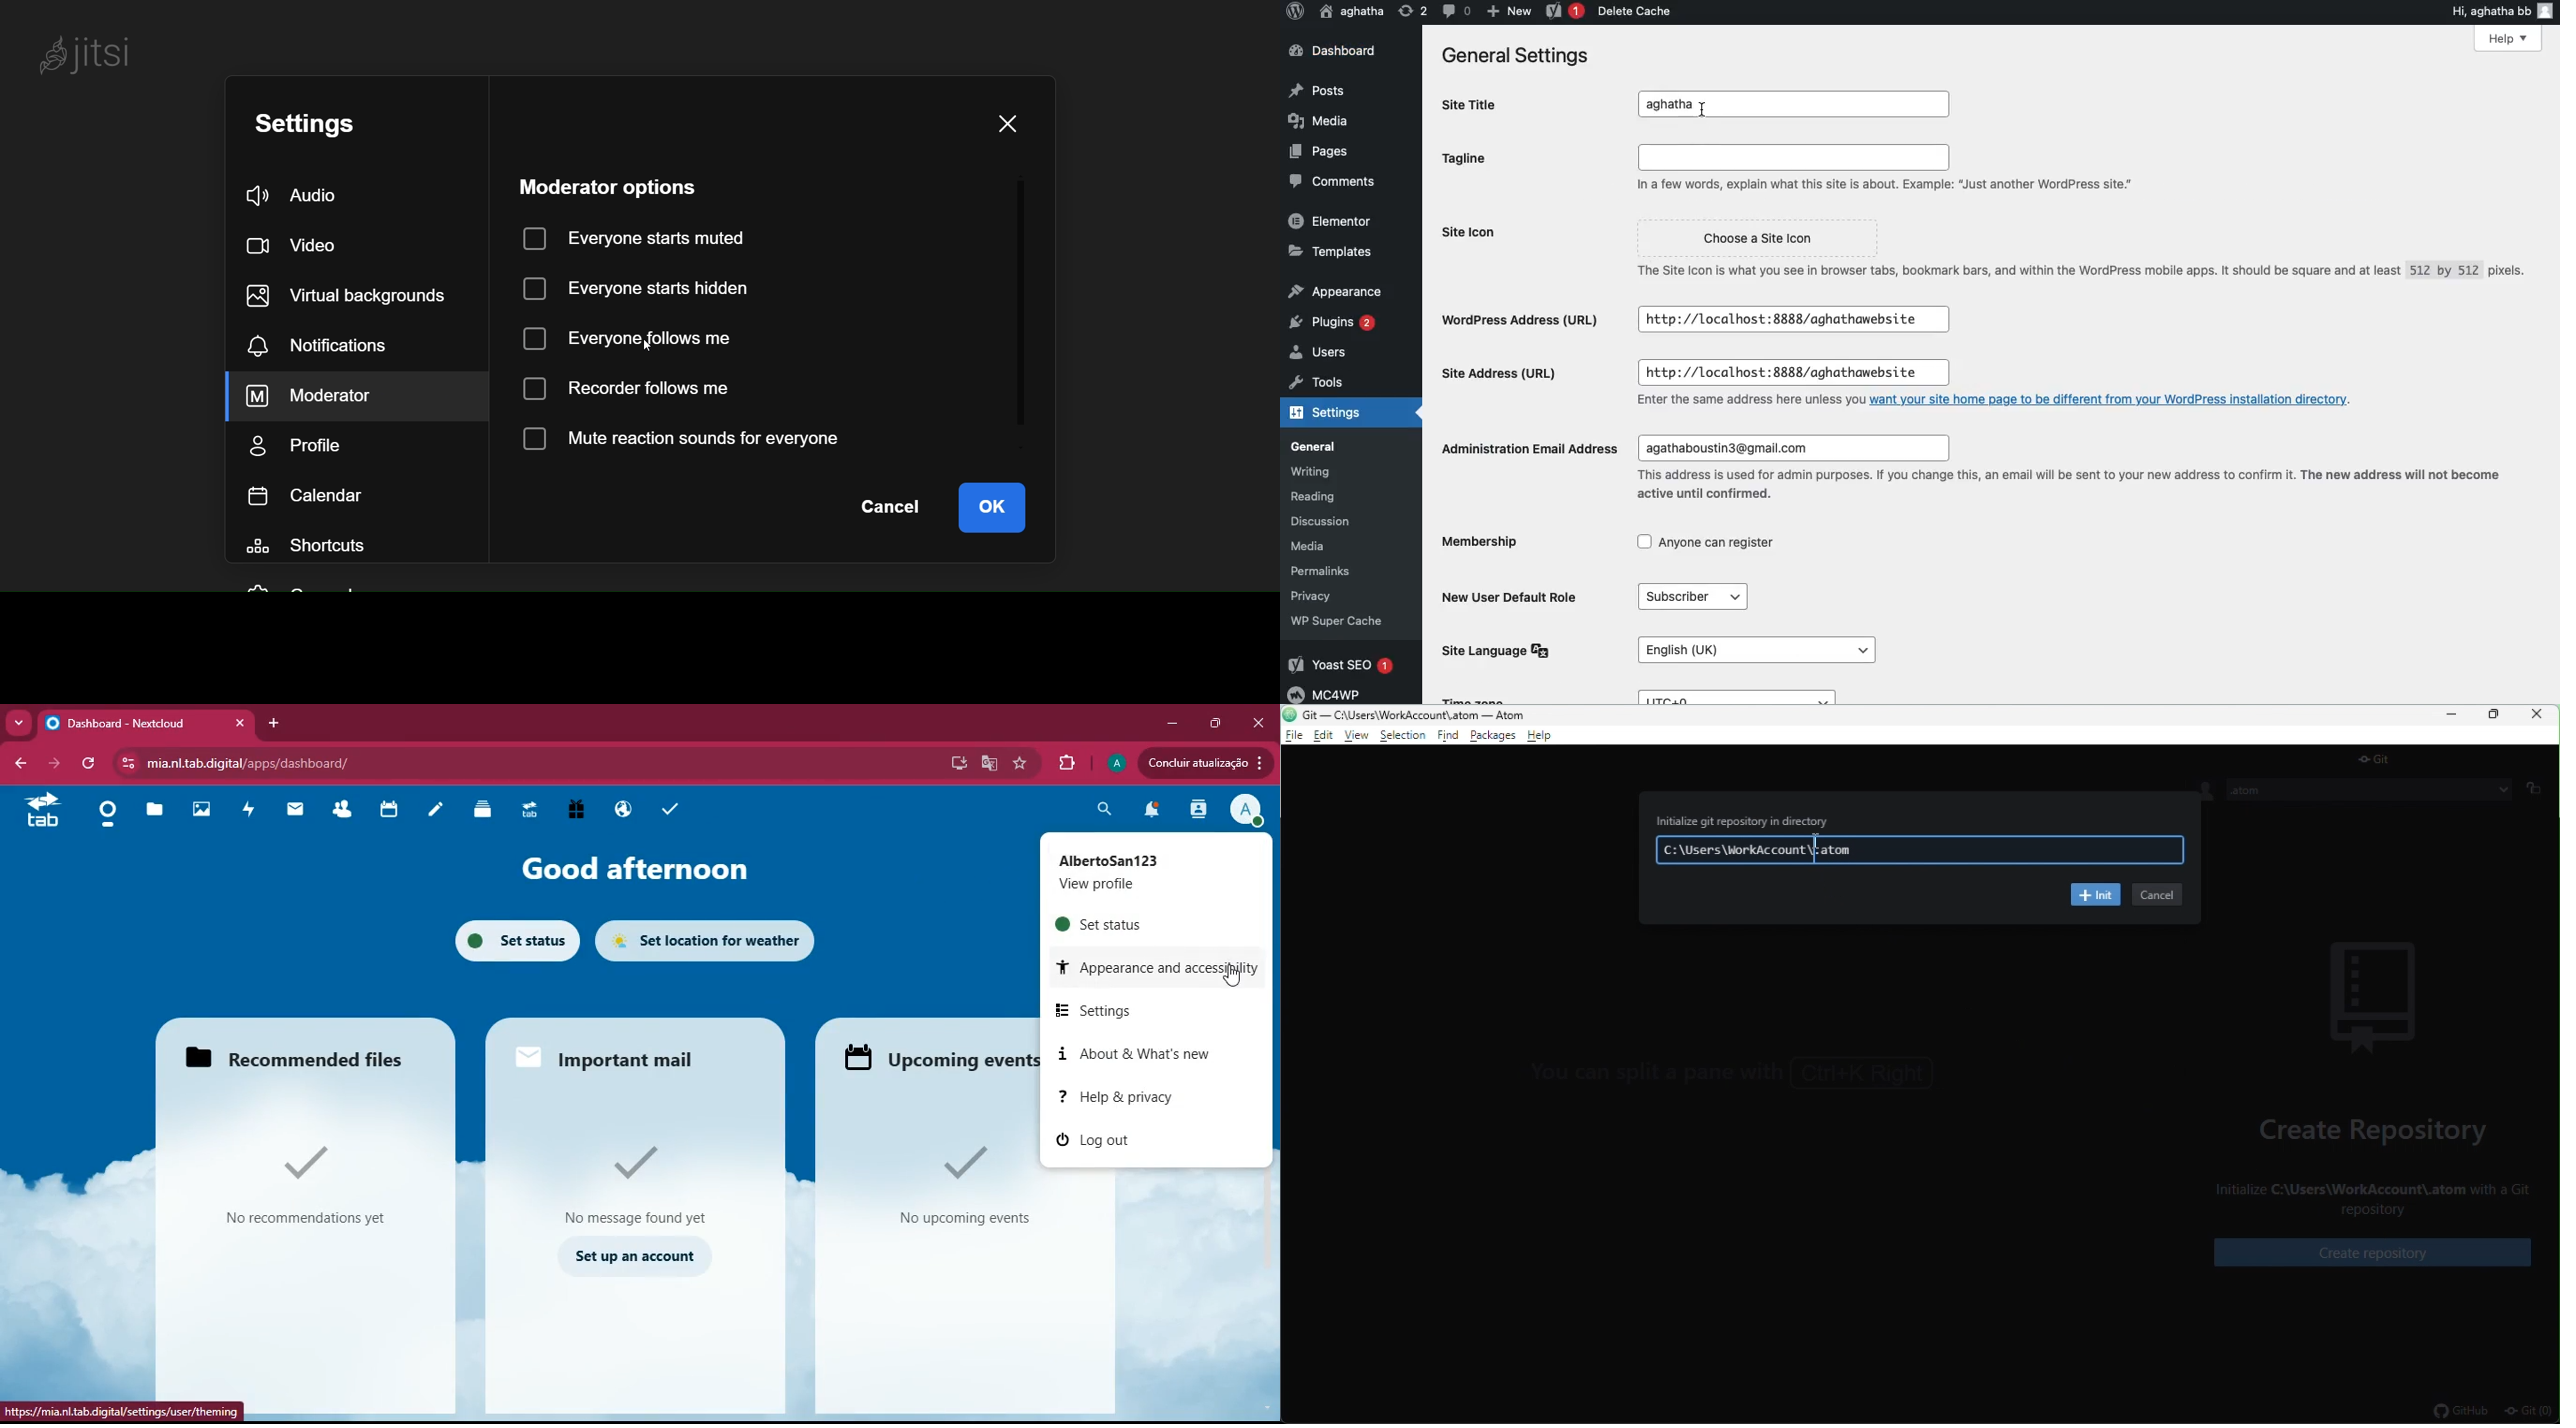 The image size is (2576, 1428). I want to click on General settings, so click(1524, 60).